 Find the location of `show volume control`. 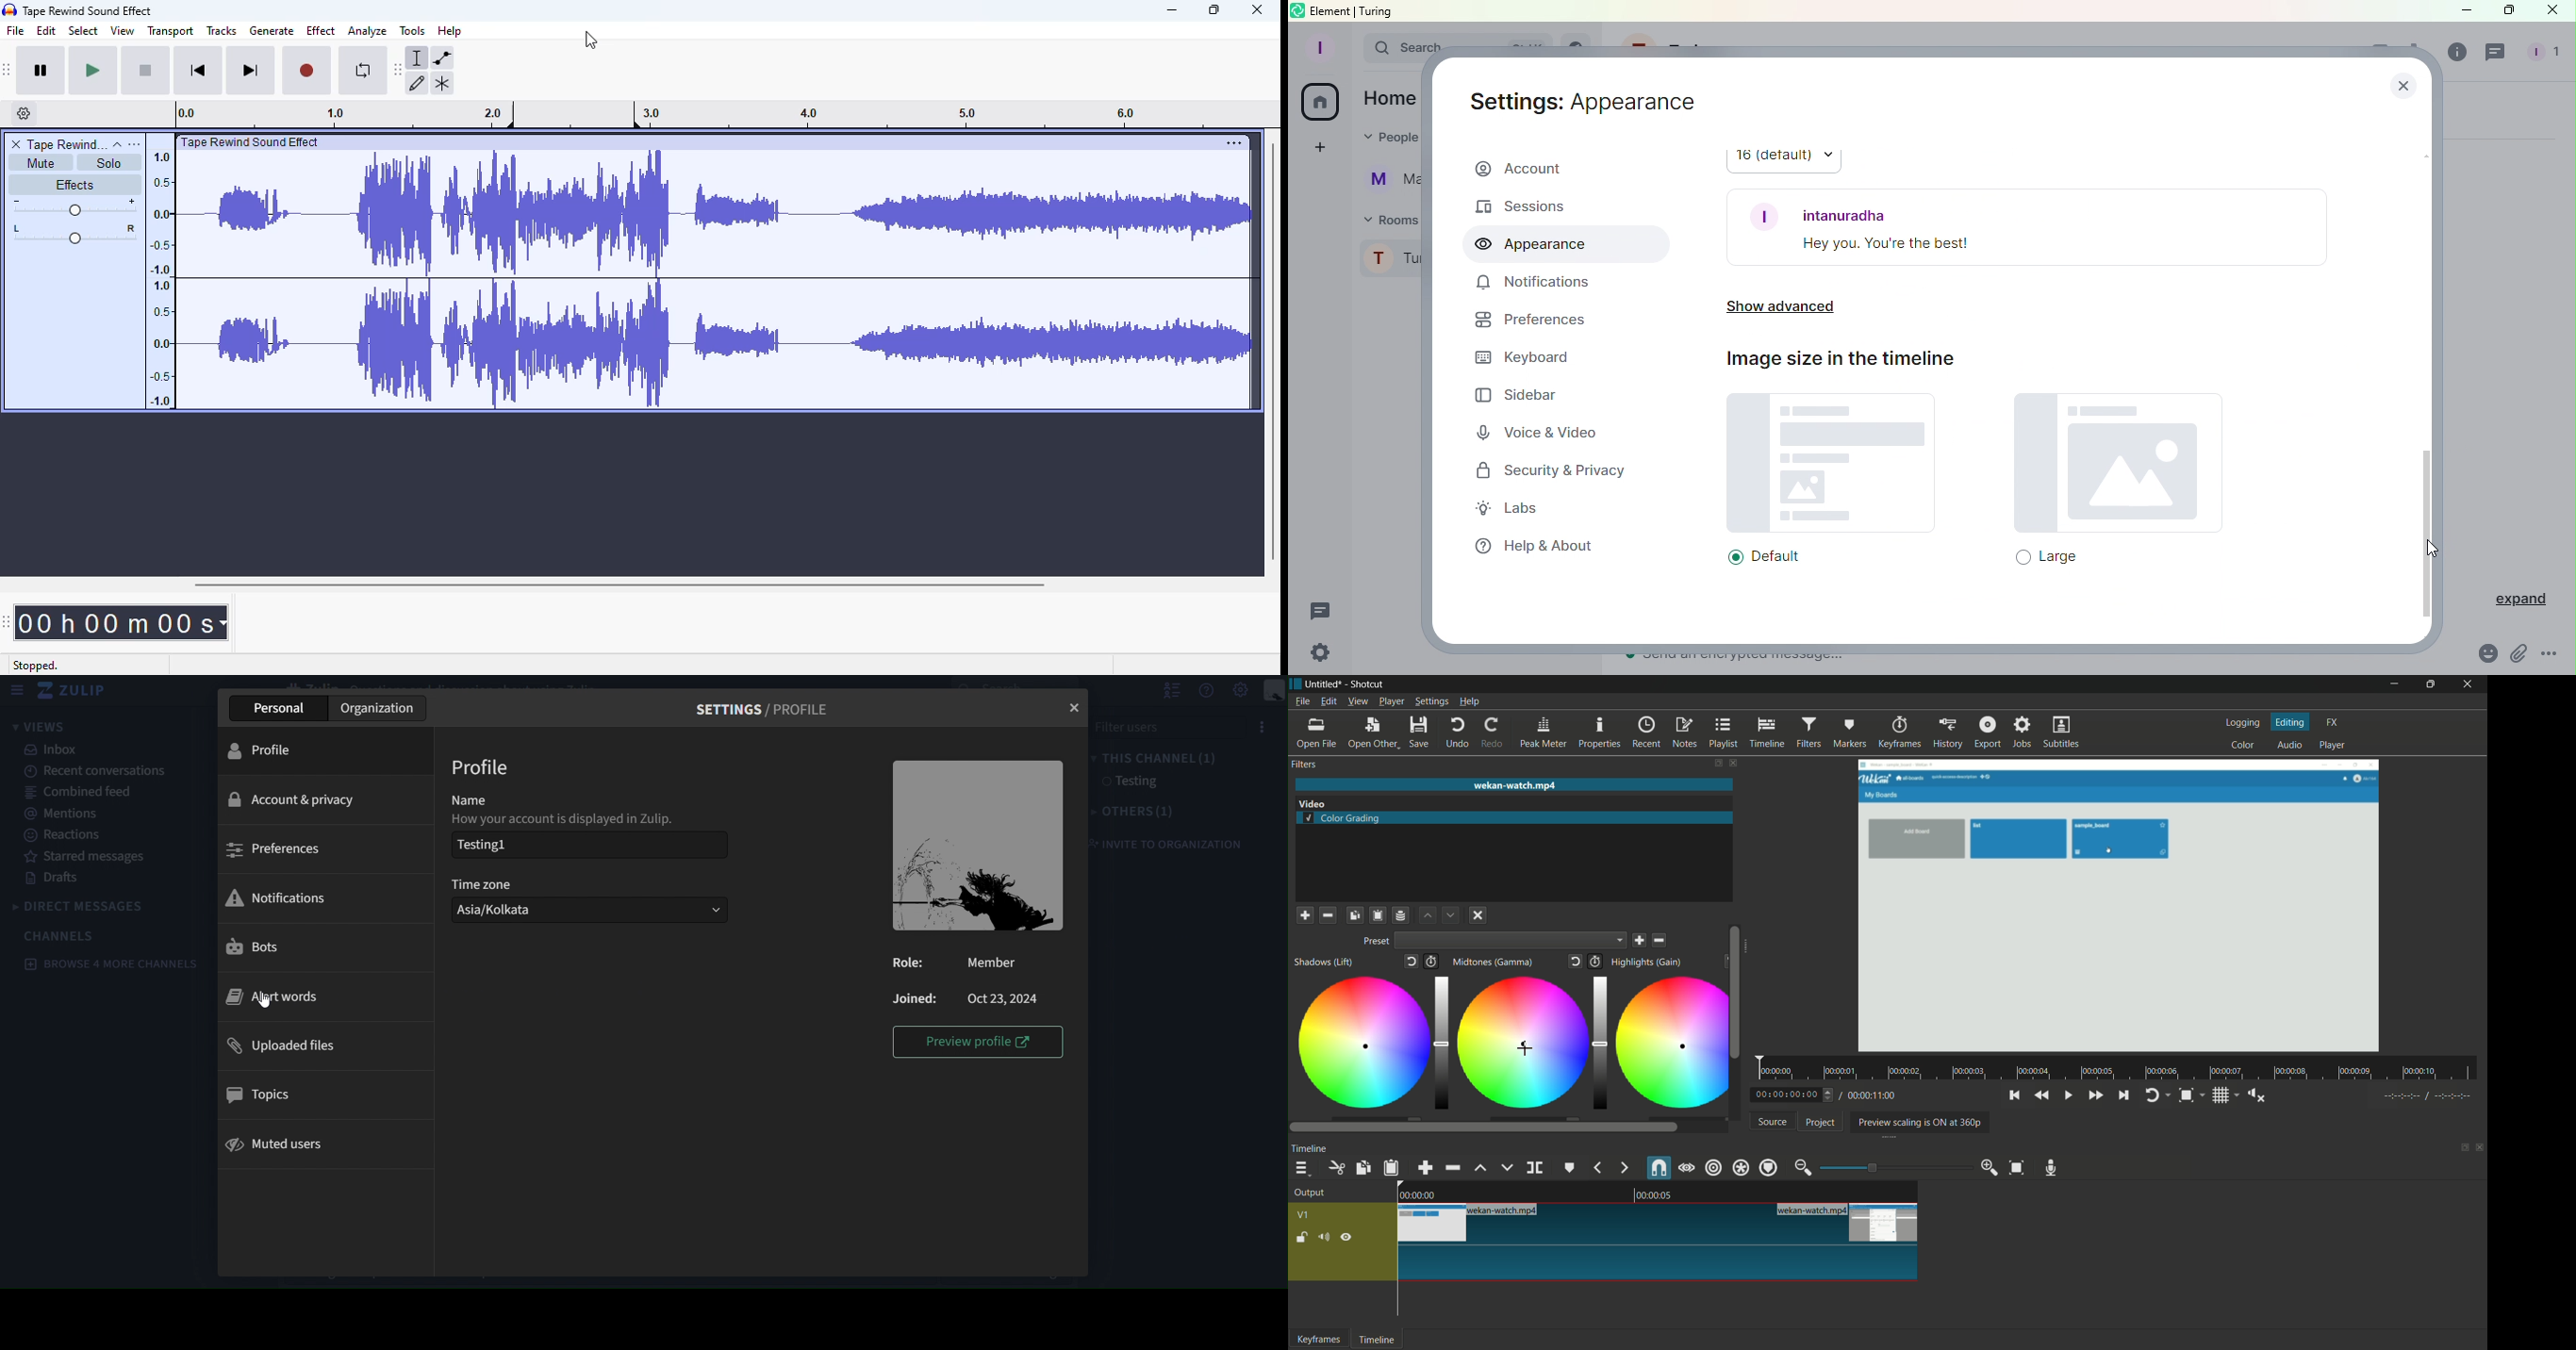

show volume control is located at coordinates (2258, 1096).